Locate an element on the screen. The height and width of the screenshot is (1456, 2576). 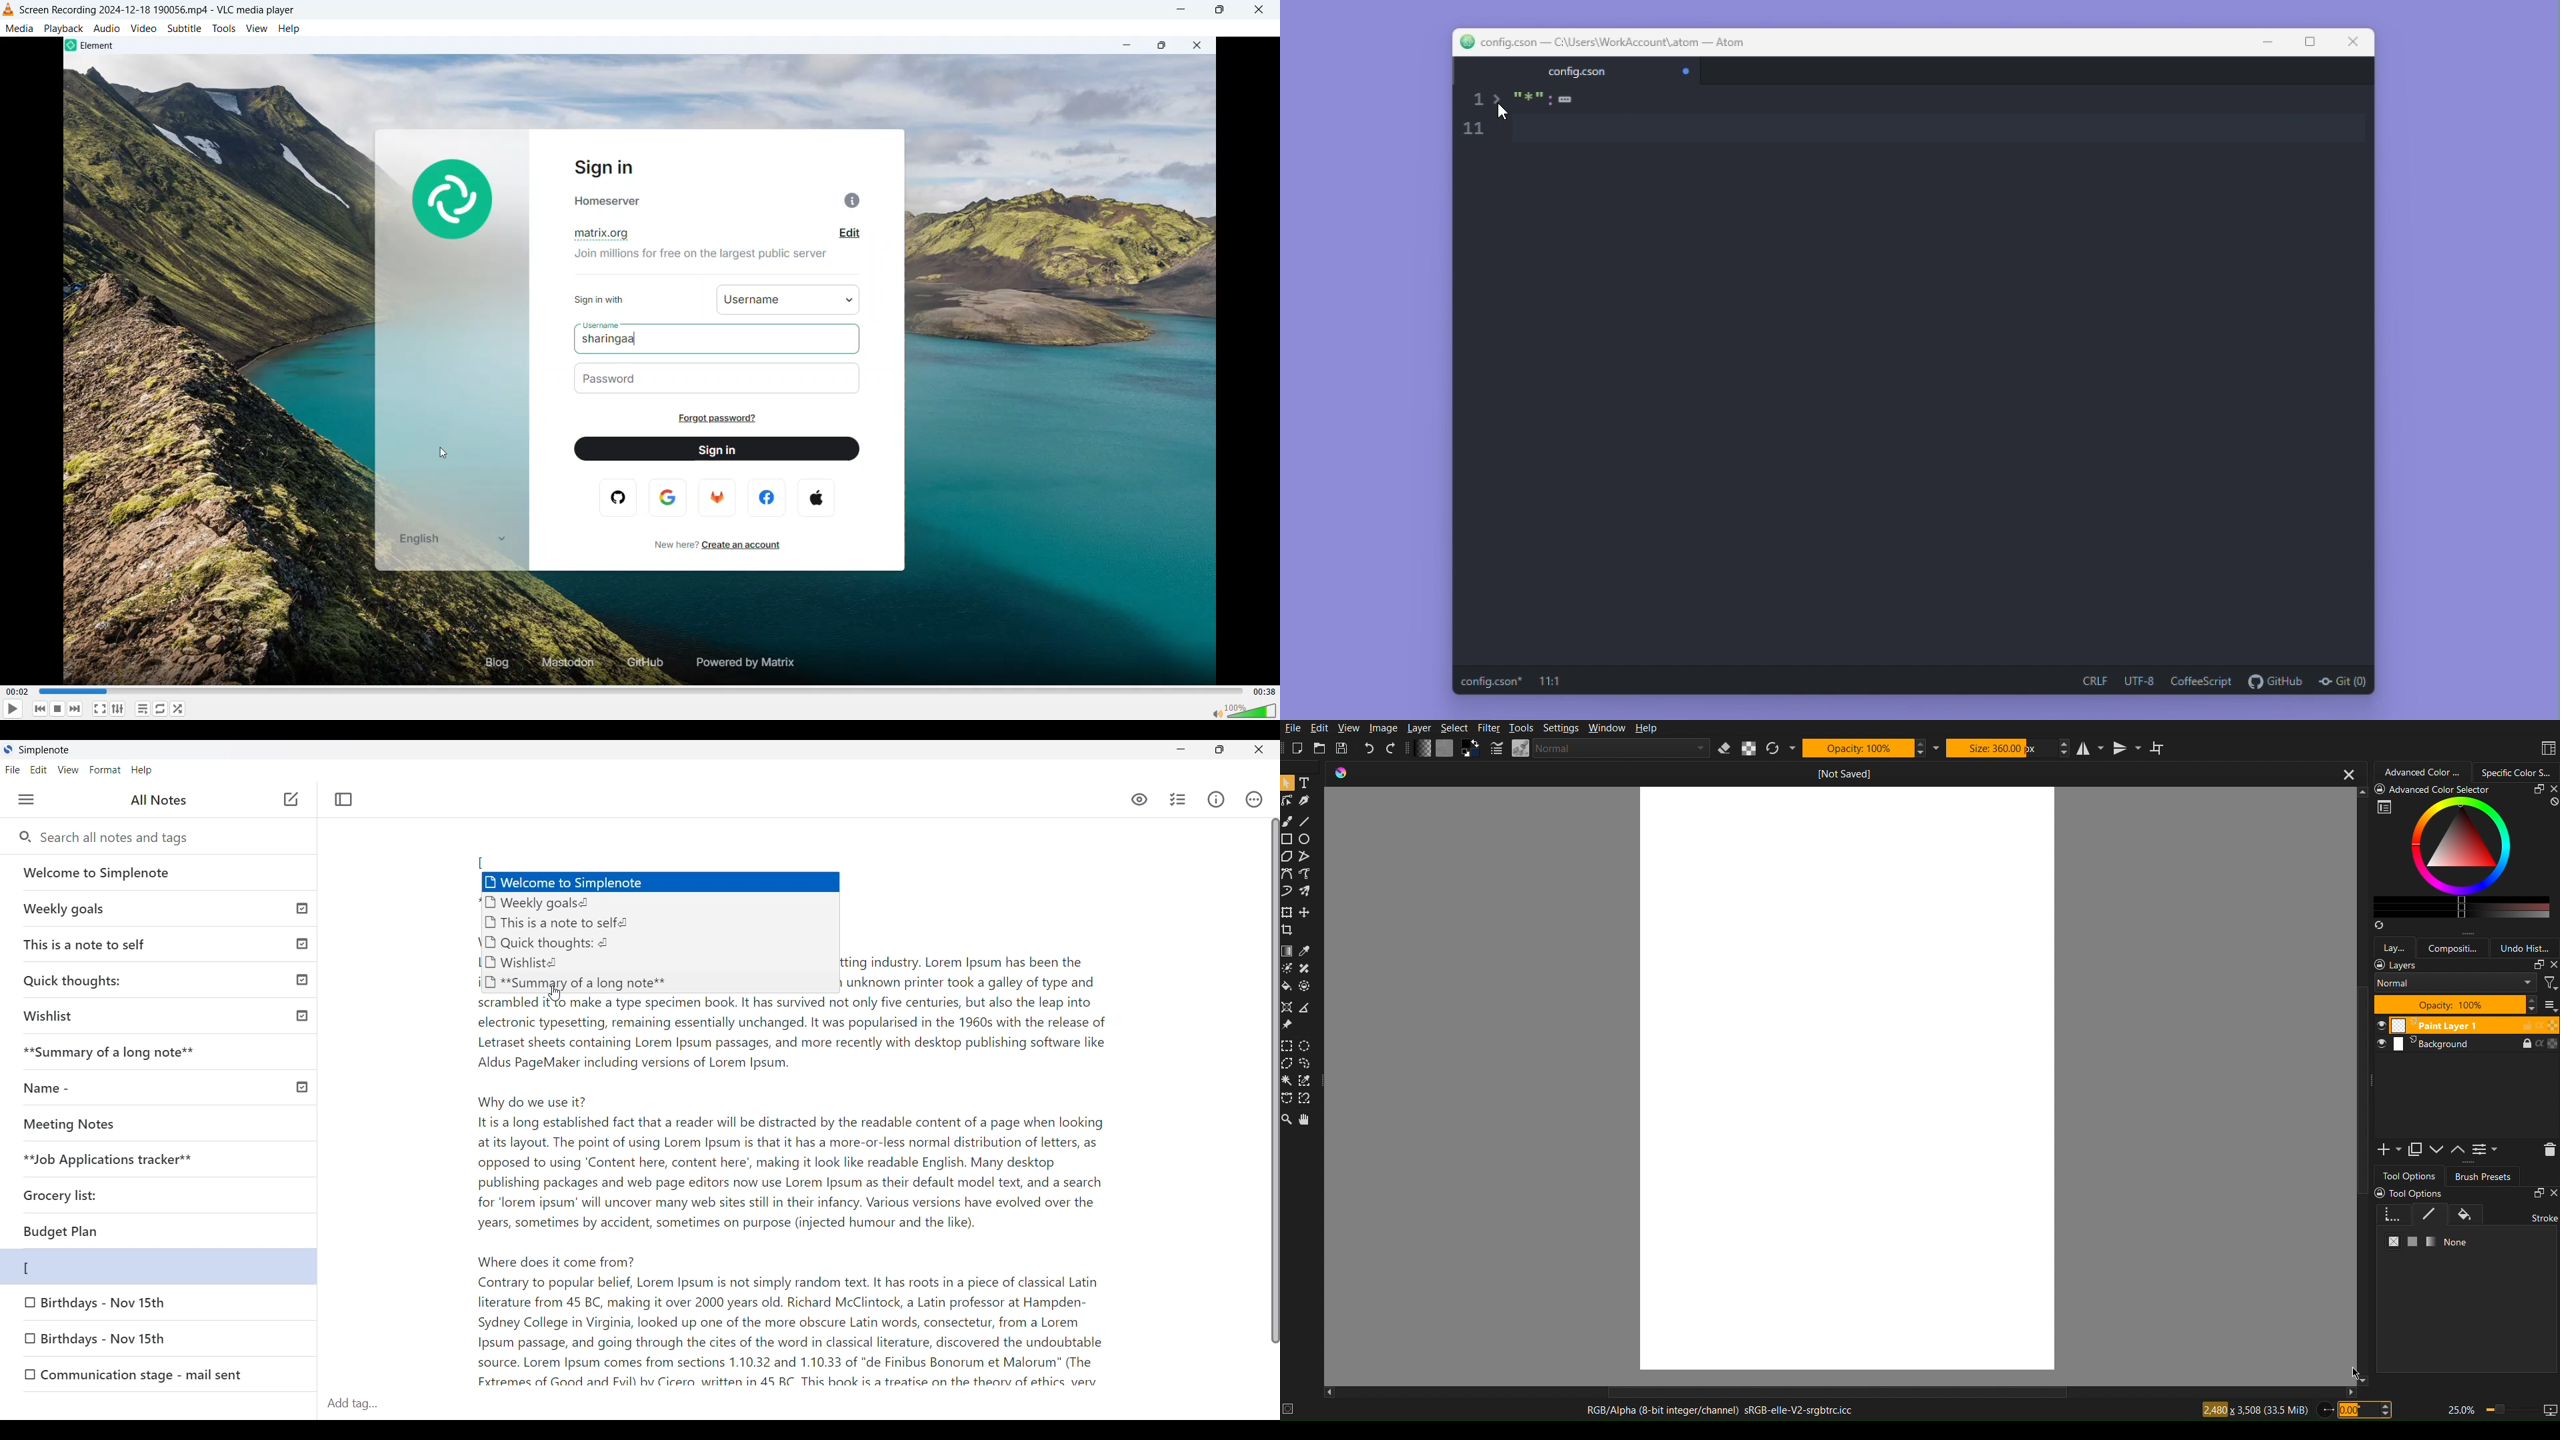
Toggle focus mode is located at coordinates (343, 799).